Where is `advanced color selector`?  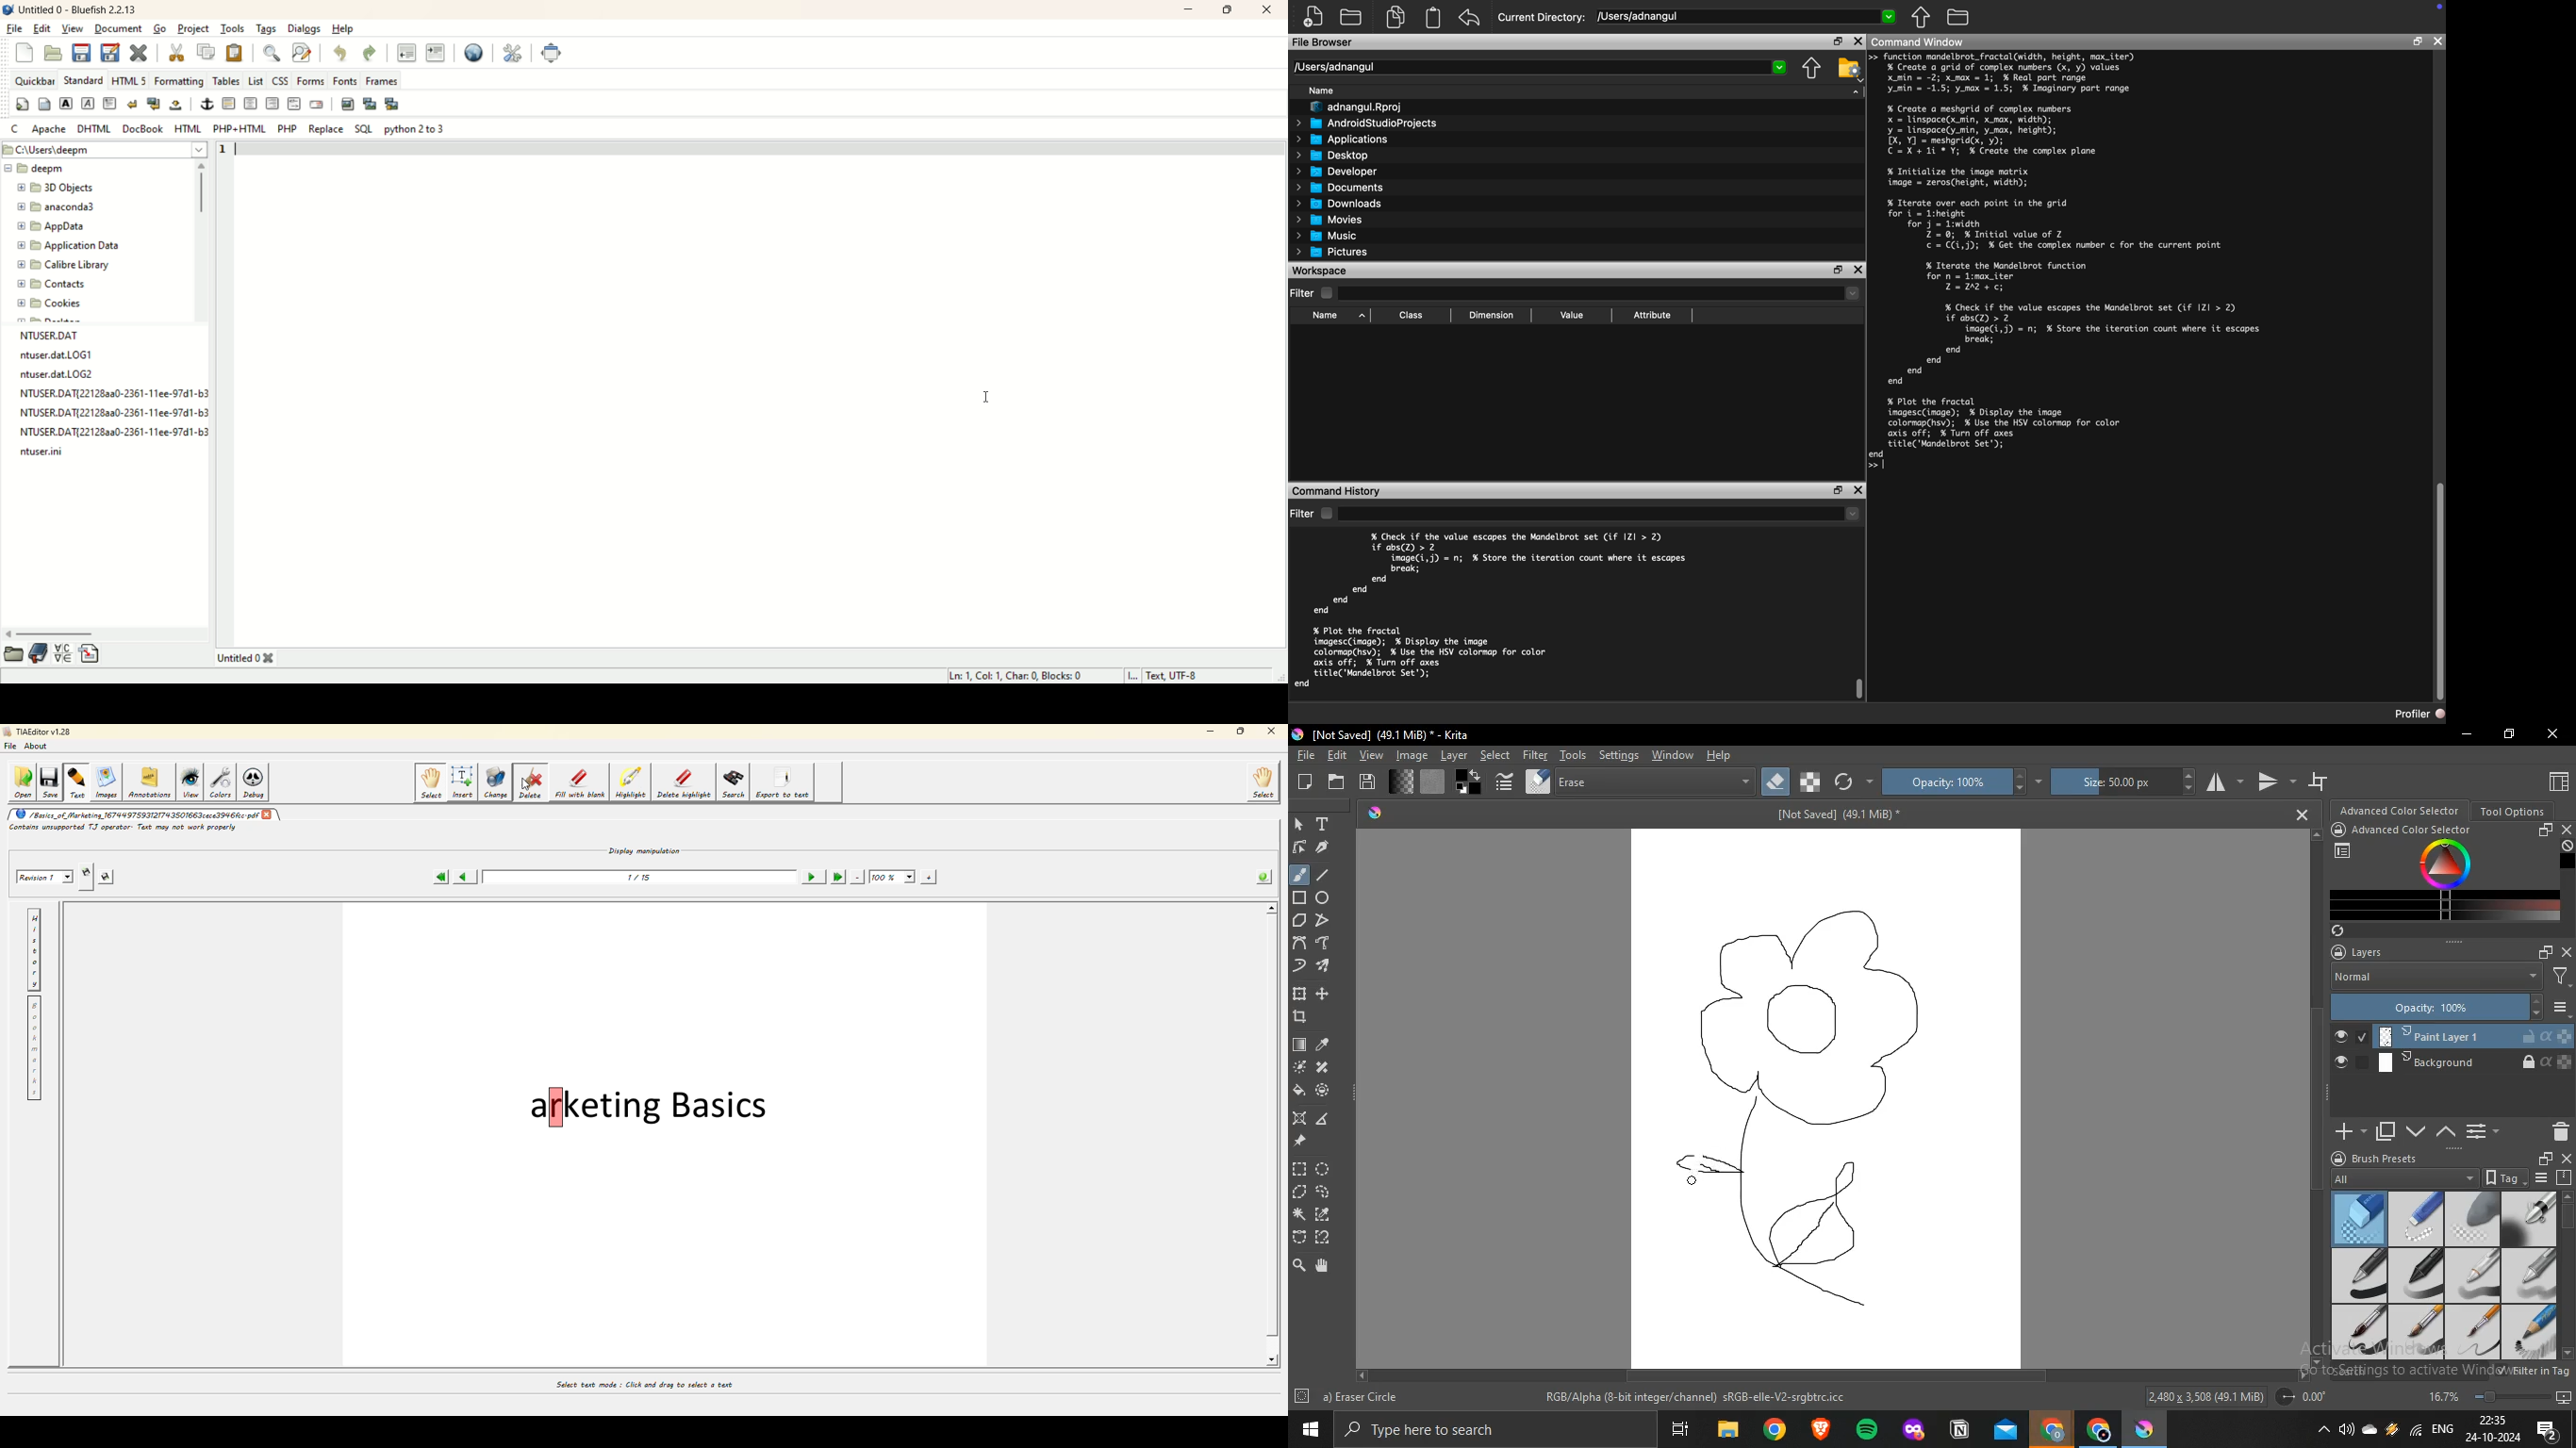 advanced color selector is located at coordinates (2401, 810).